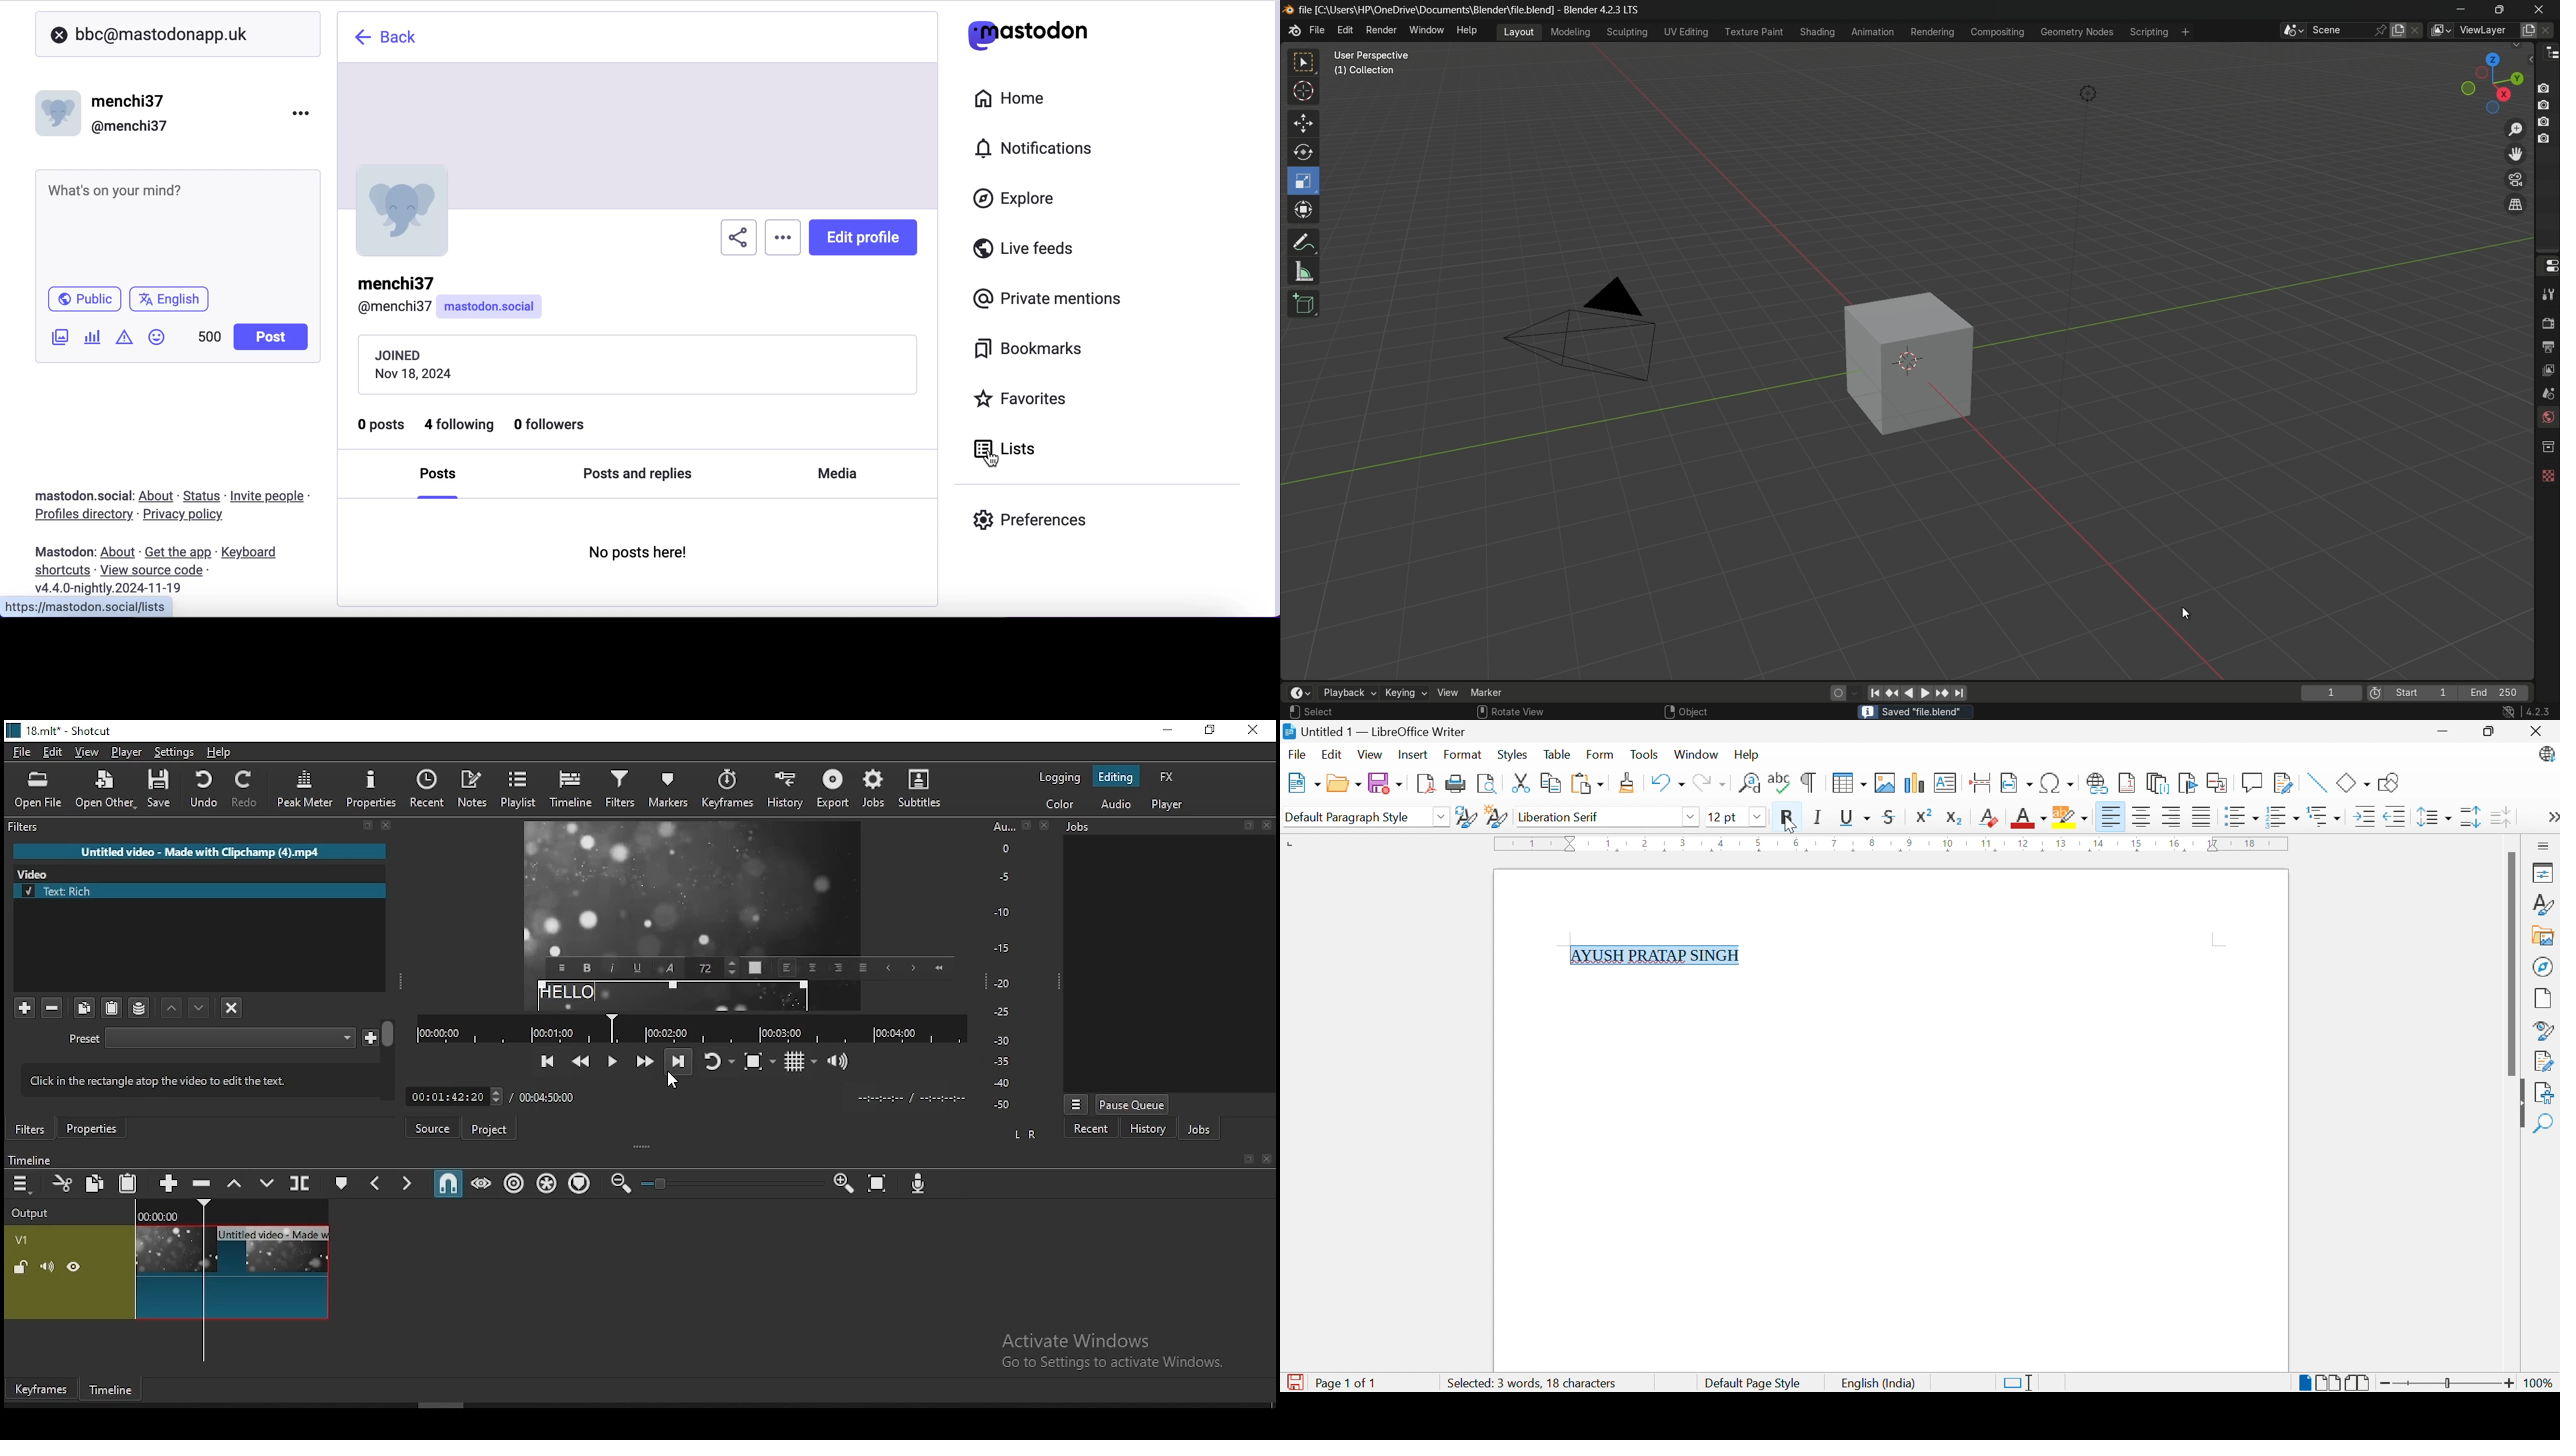 This screenshot has width=2576, height=1456. I want to click on Minimize, so click(2441, 729).